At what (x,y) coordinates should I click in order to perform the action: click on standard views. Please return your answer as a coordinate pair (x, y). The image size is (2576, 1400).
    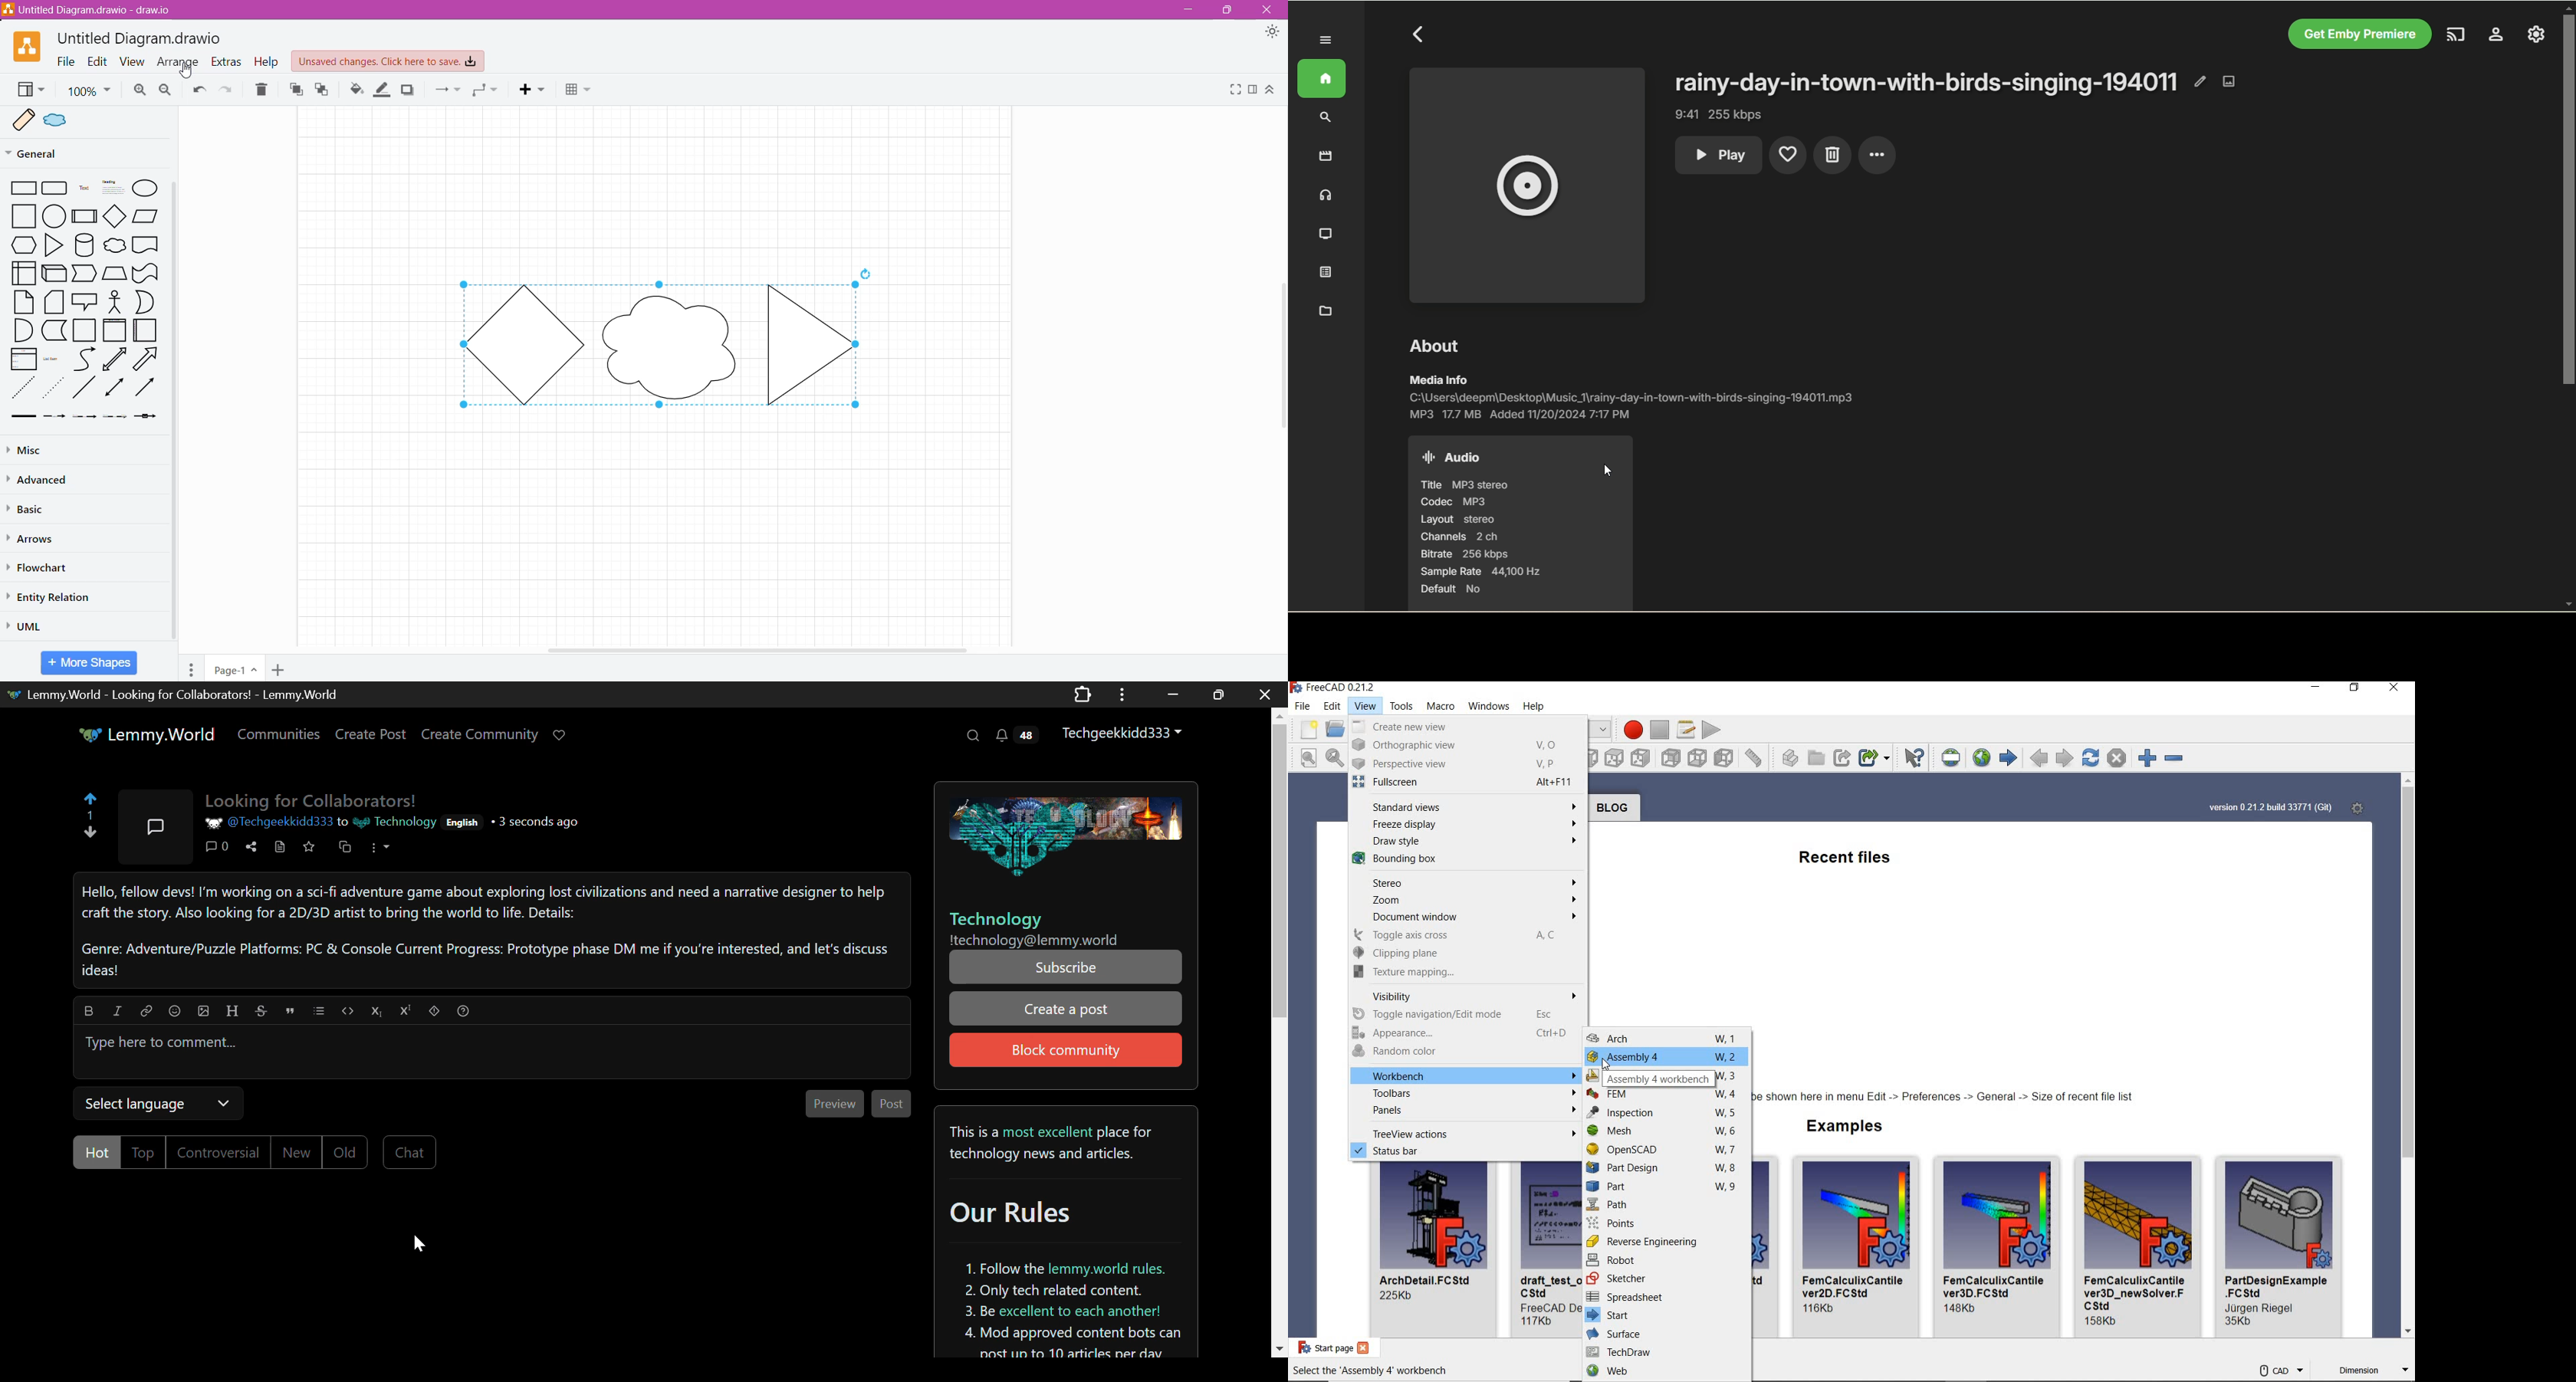
    Looking at the image, I should click on (1467, 804).